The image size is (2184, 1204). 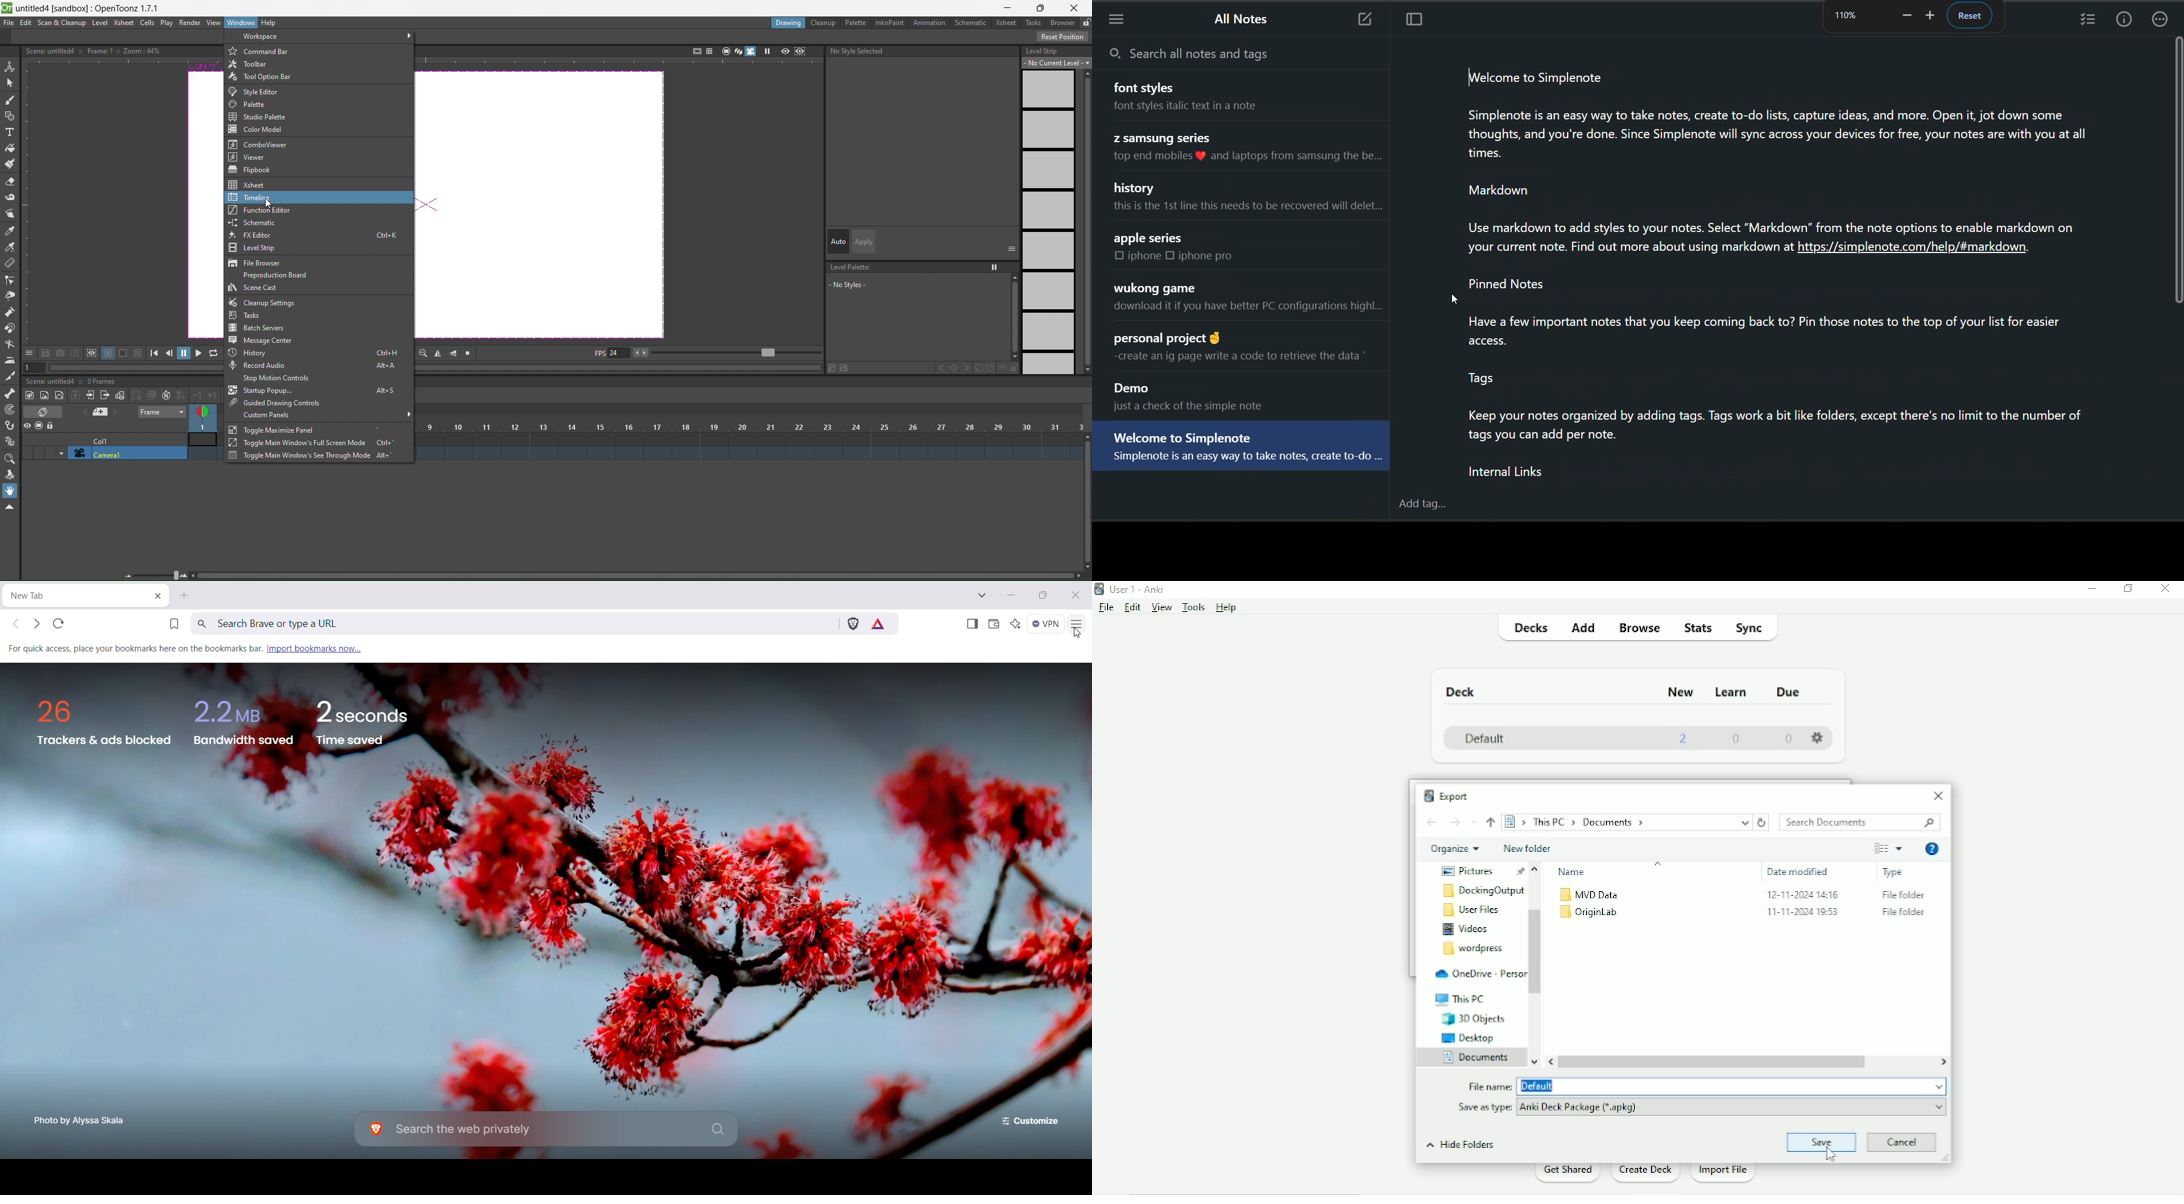 I want to click on cursor, so click(x=1831, y=1157).